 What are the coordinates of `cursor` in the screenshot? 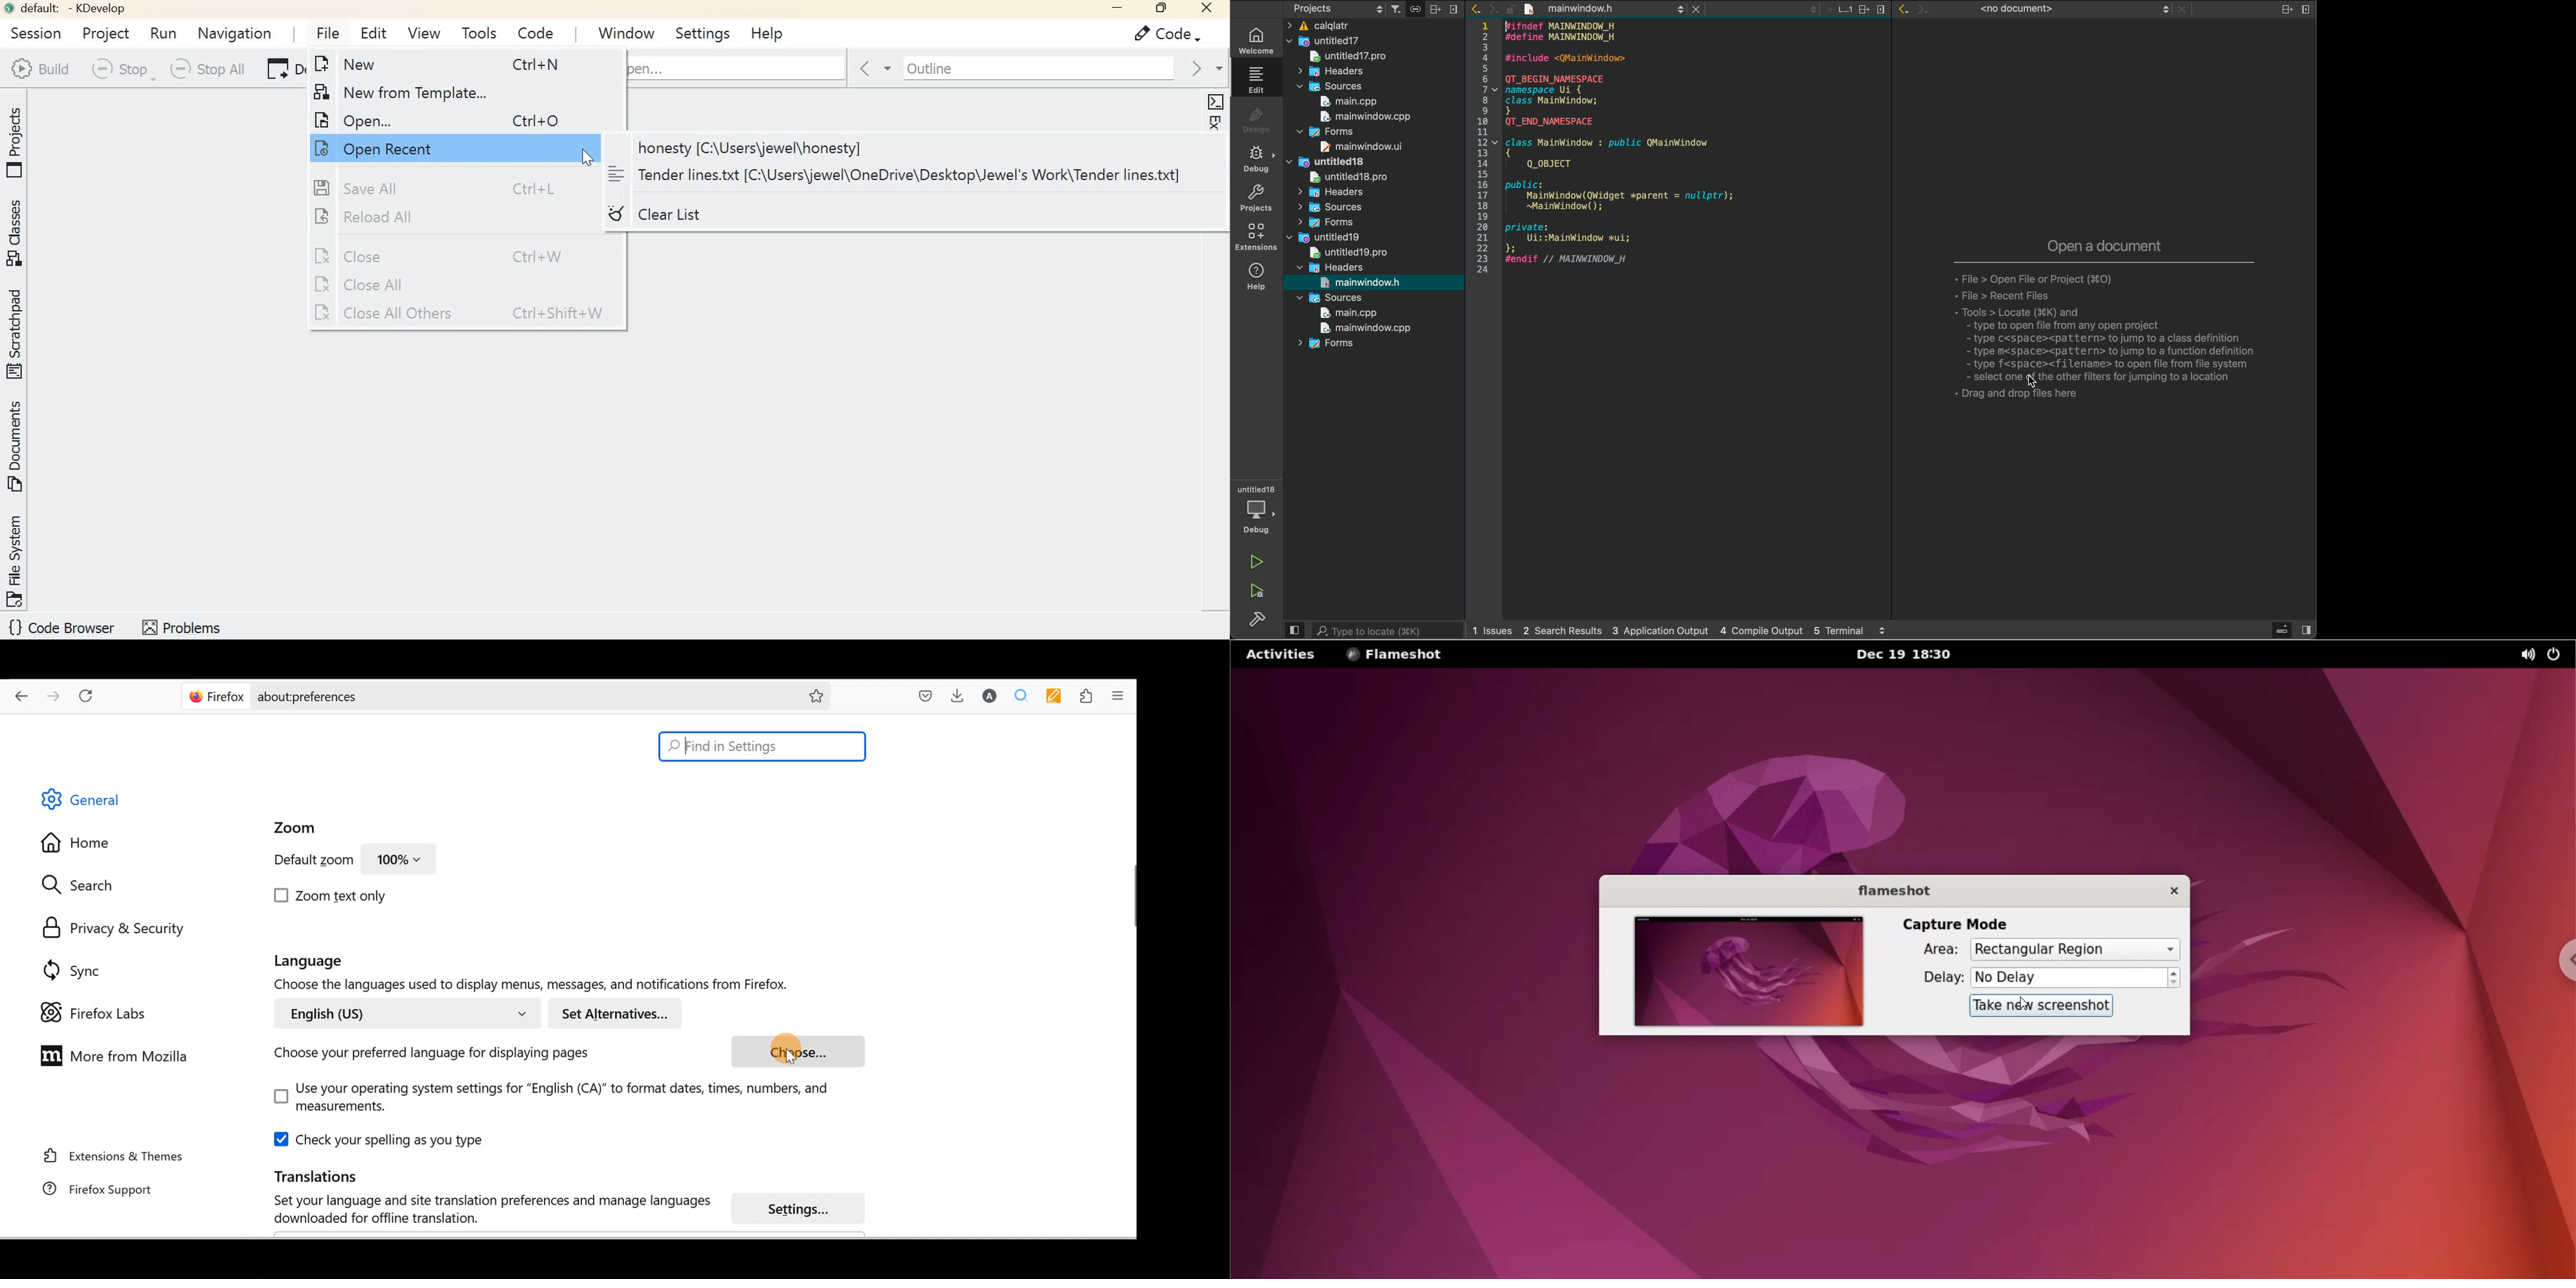 It's located at (780, 1046).